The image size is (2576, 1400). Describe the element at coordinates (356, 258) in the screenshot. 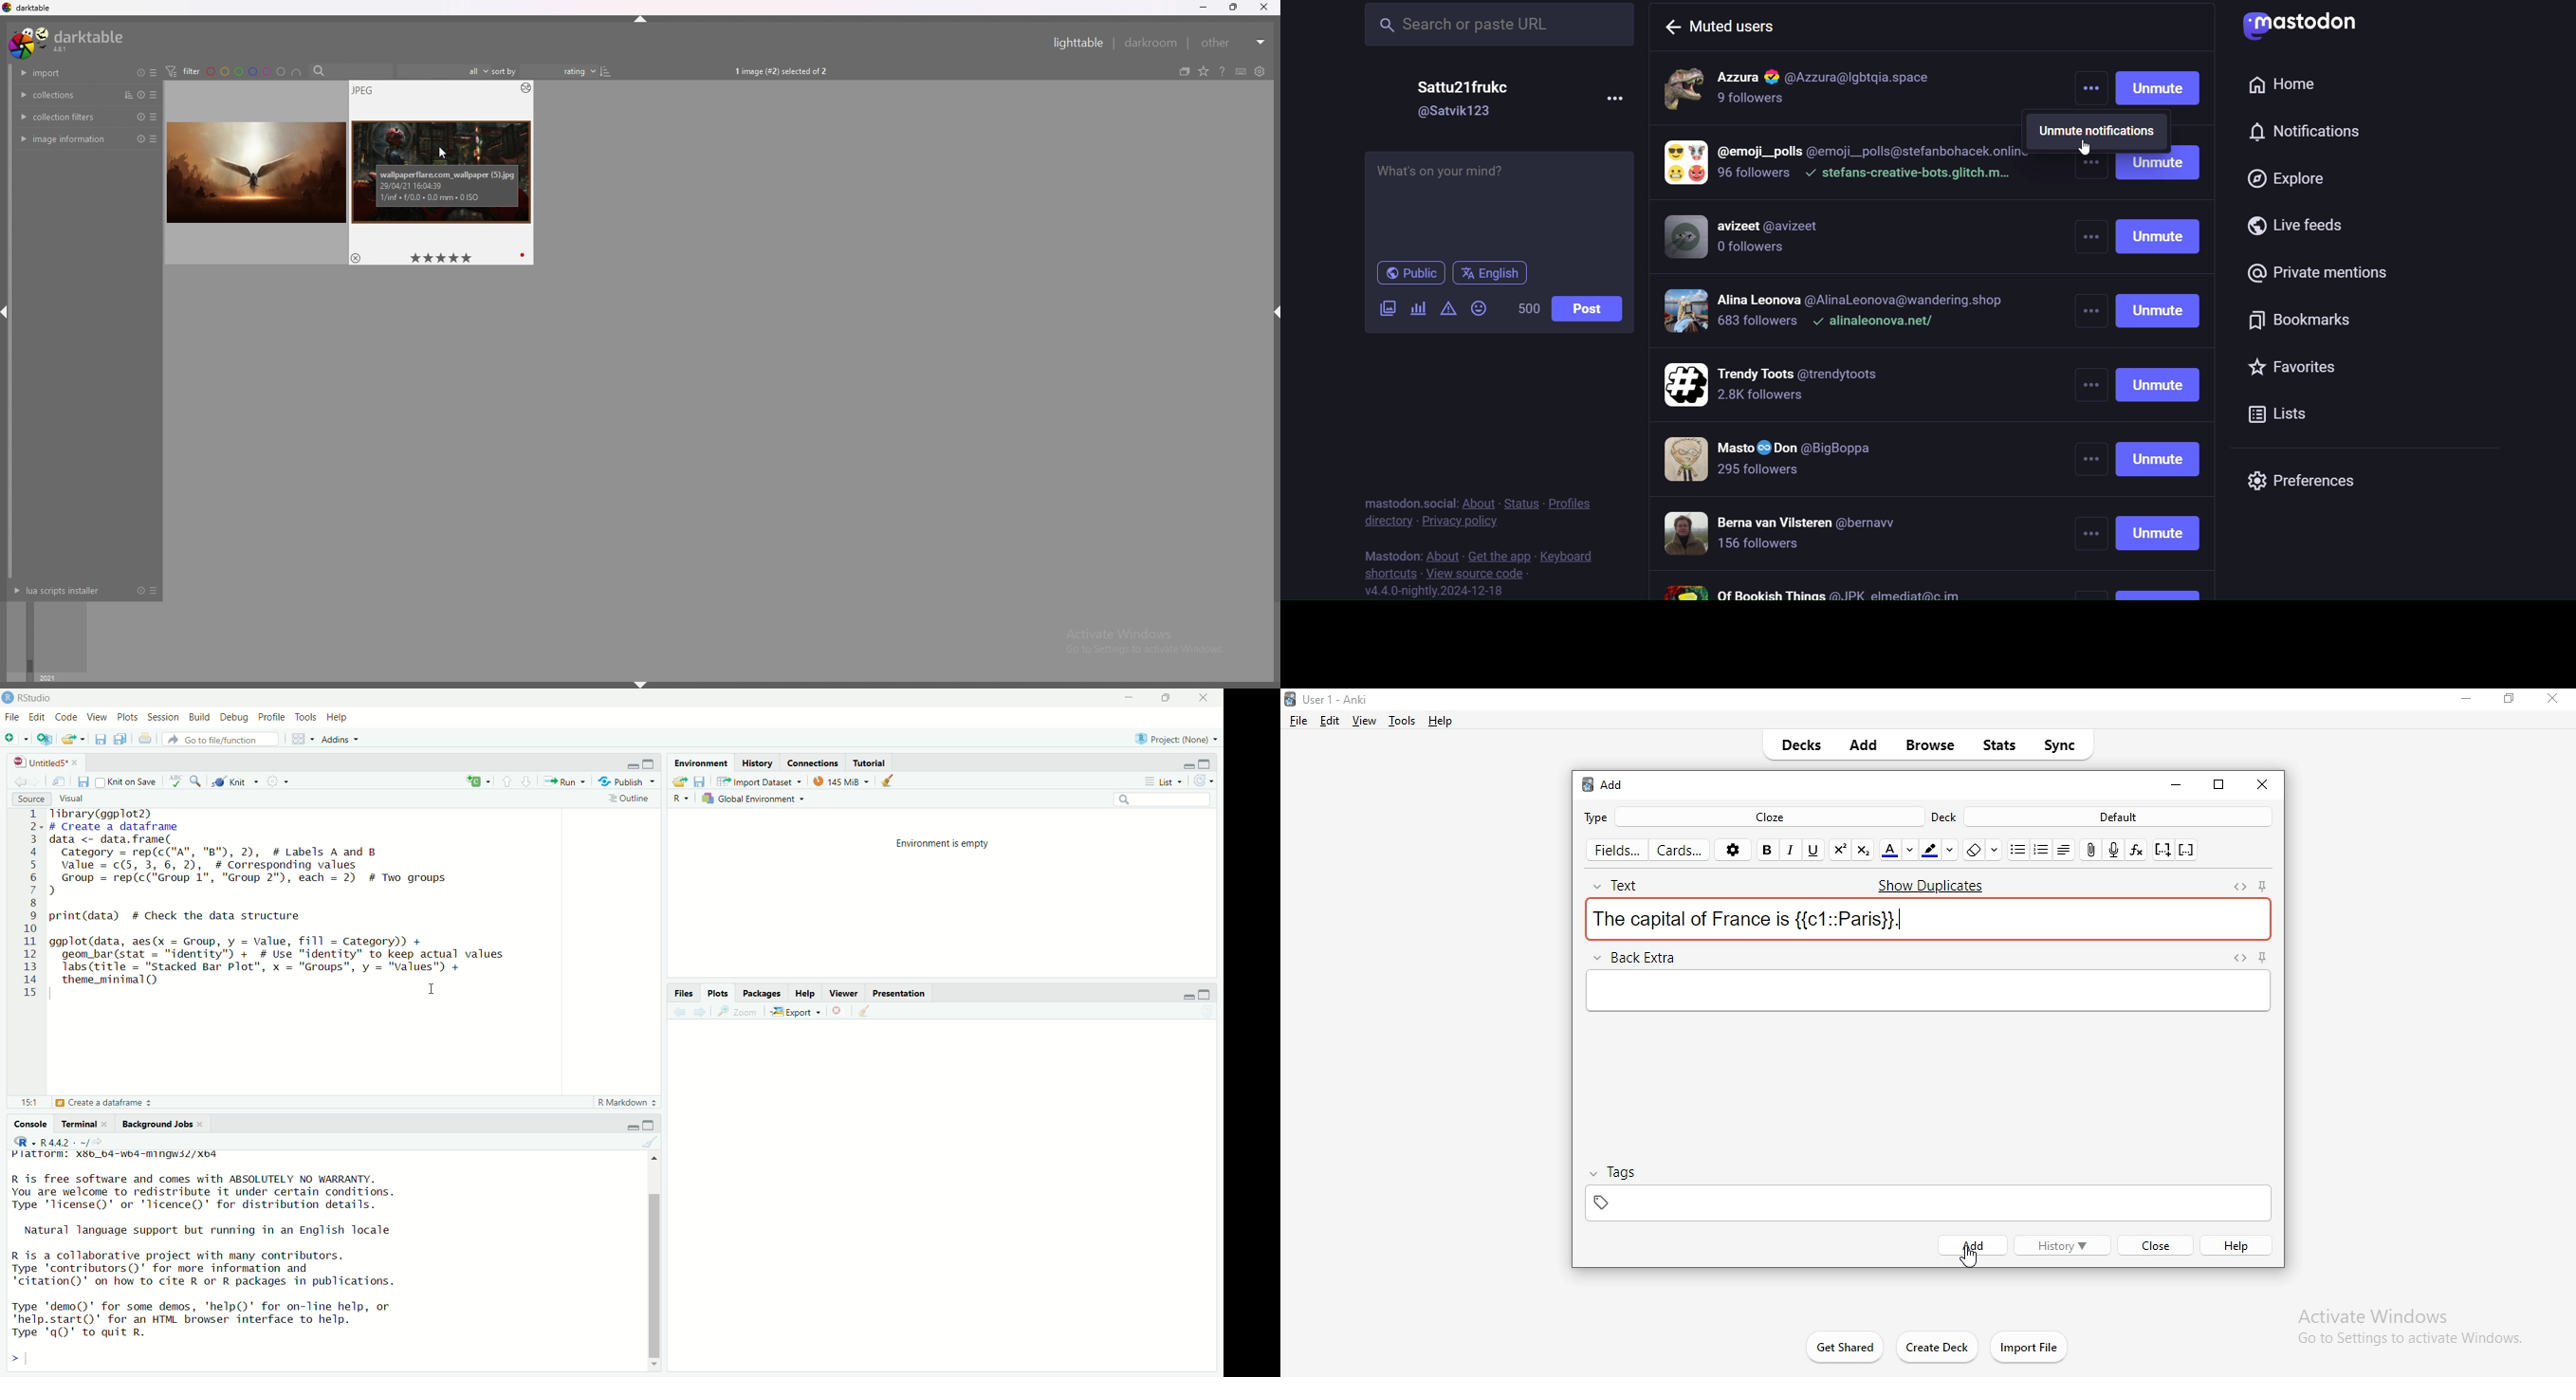

I see `reject` at that location.